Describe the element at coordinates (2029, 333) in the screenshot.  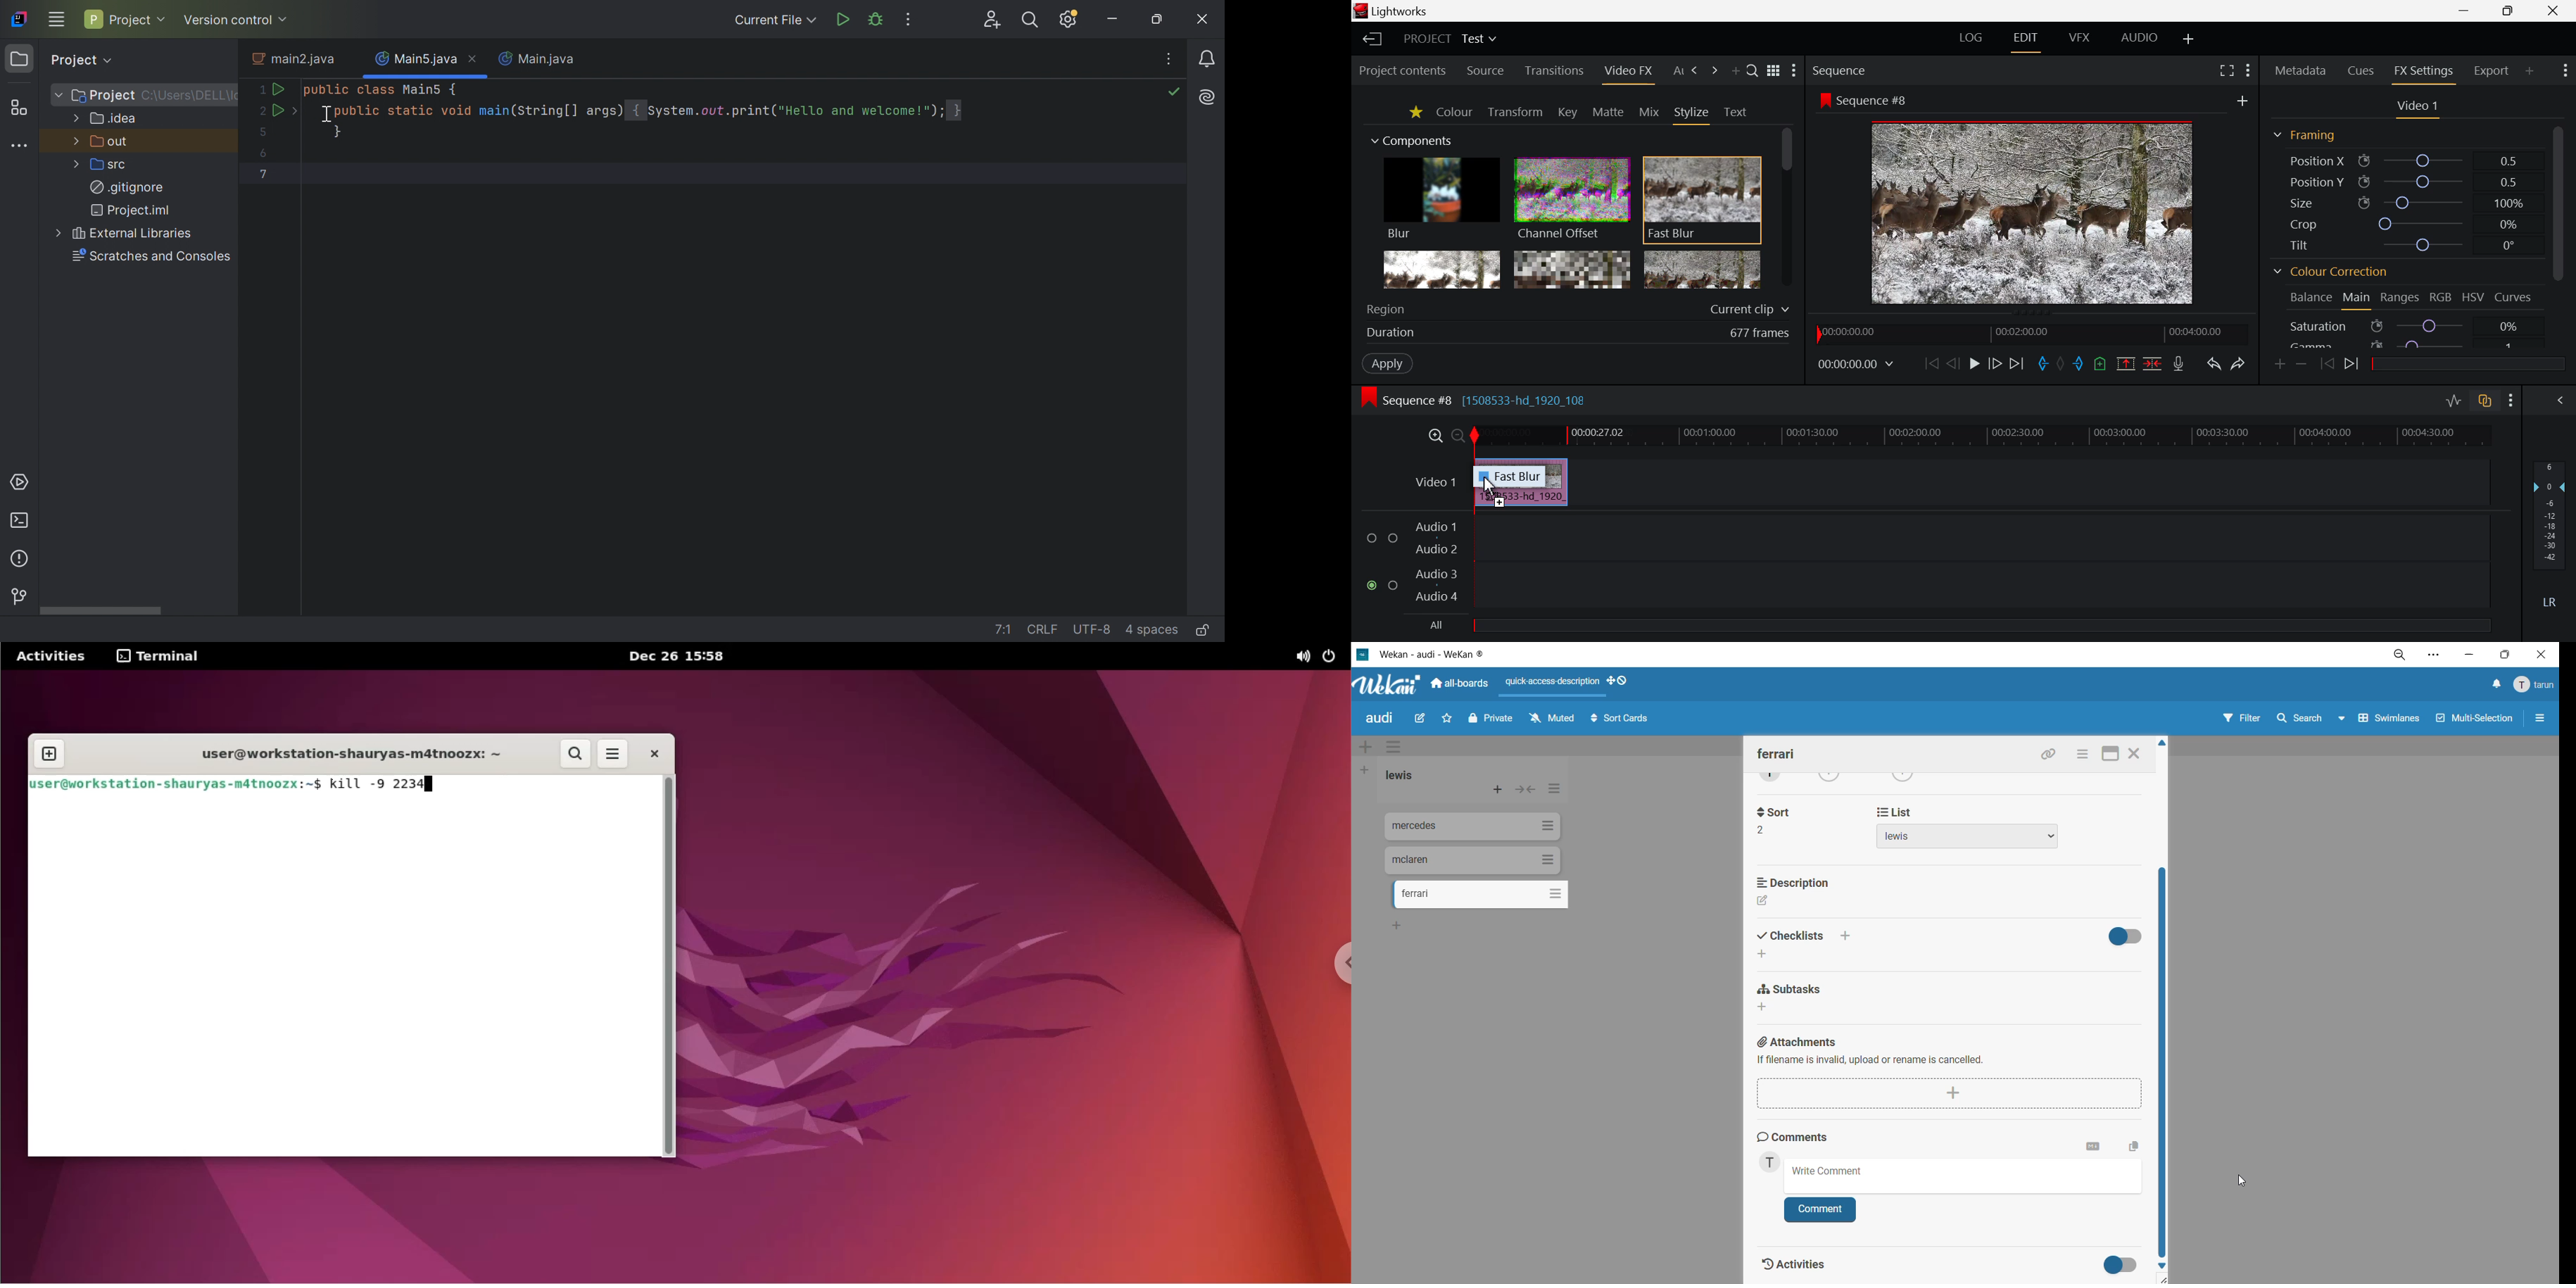
I see `Project Timeline Navigator` at that location.